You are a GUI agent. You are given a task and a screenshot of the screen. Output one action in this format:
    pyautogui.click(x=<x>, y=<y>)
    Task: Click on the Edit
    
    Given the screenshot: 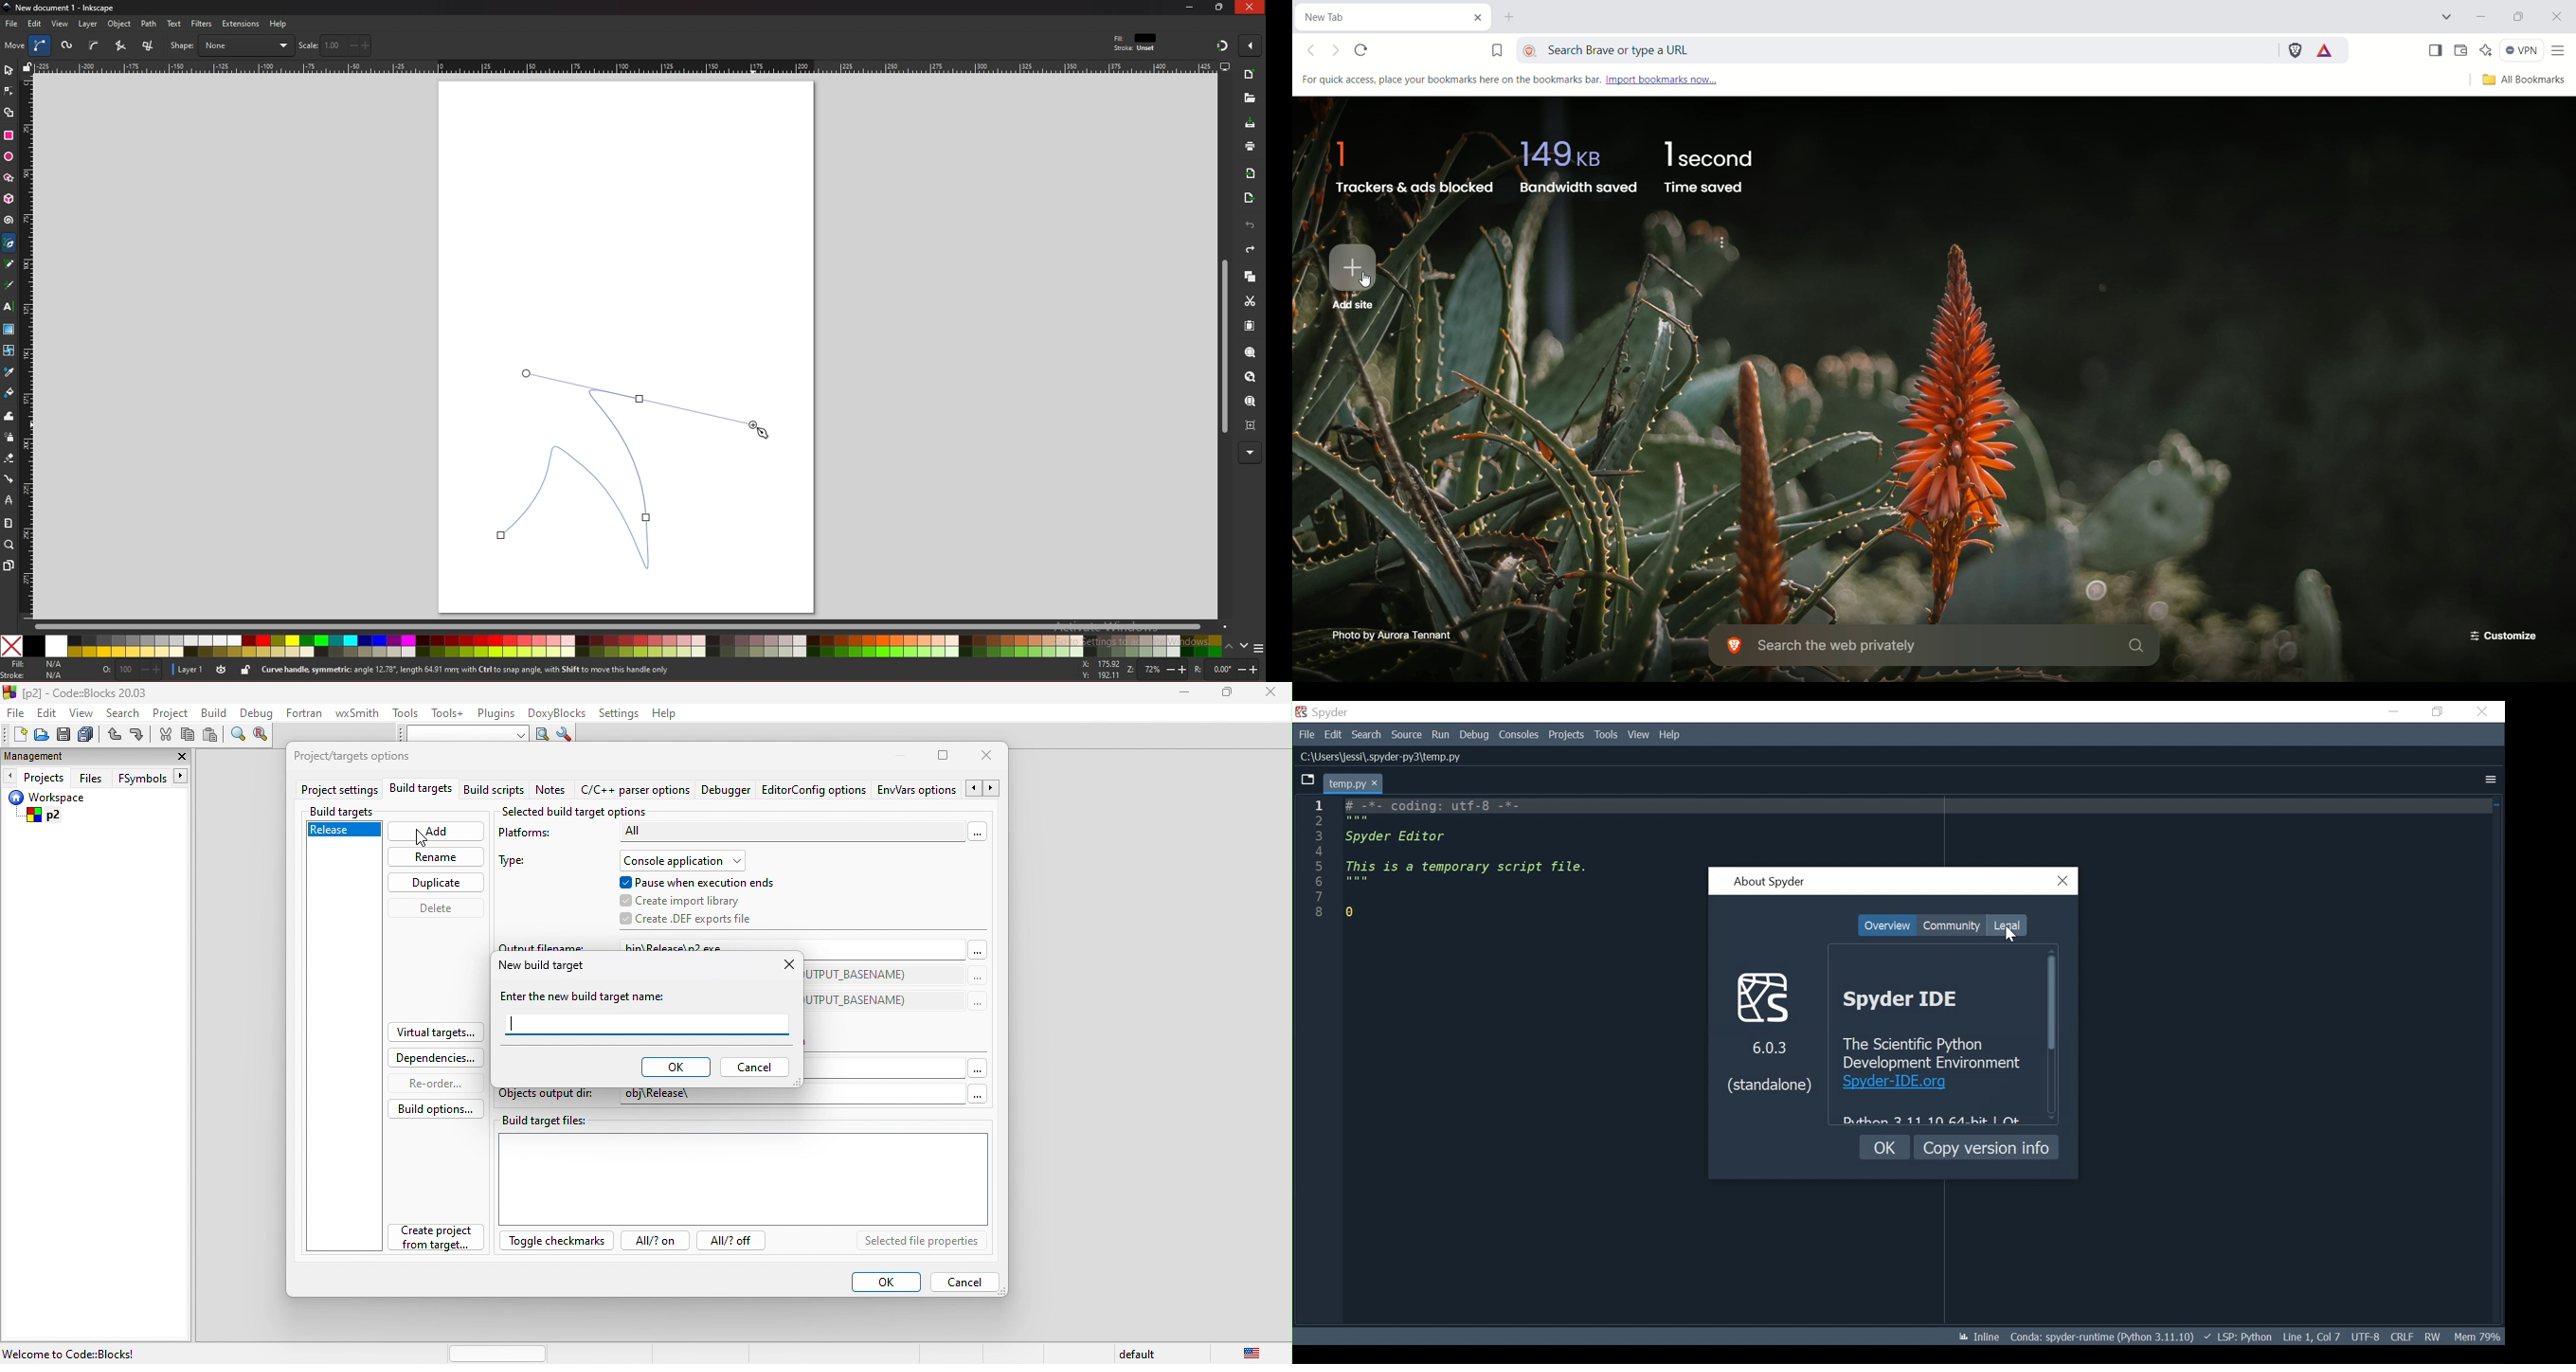 What is the action you would take?
    pyautogui.click(x=1333, y=734)
    